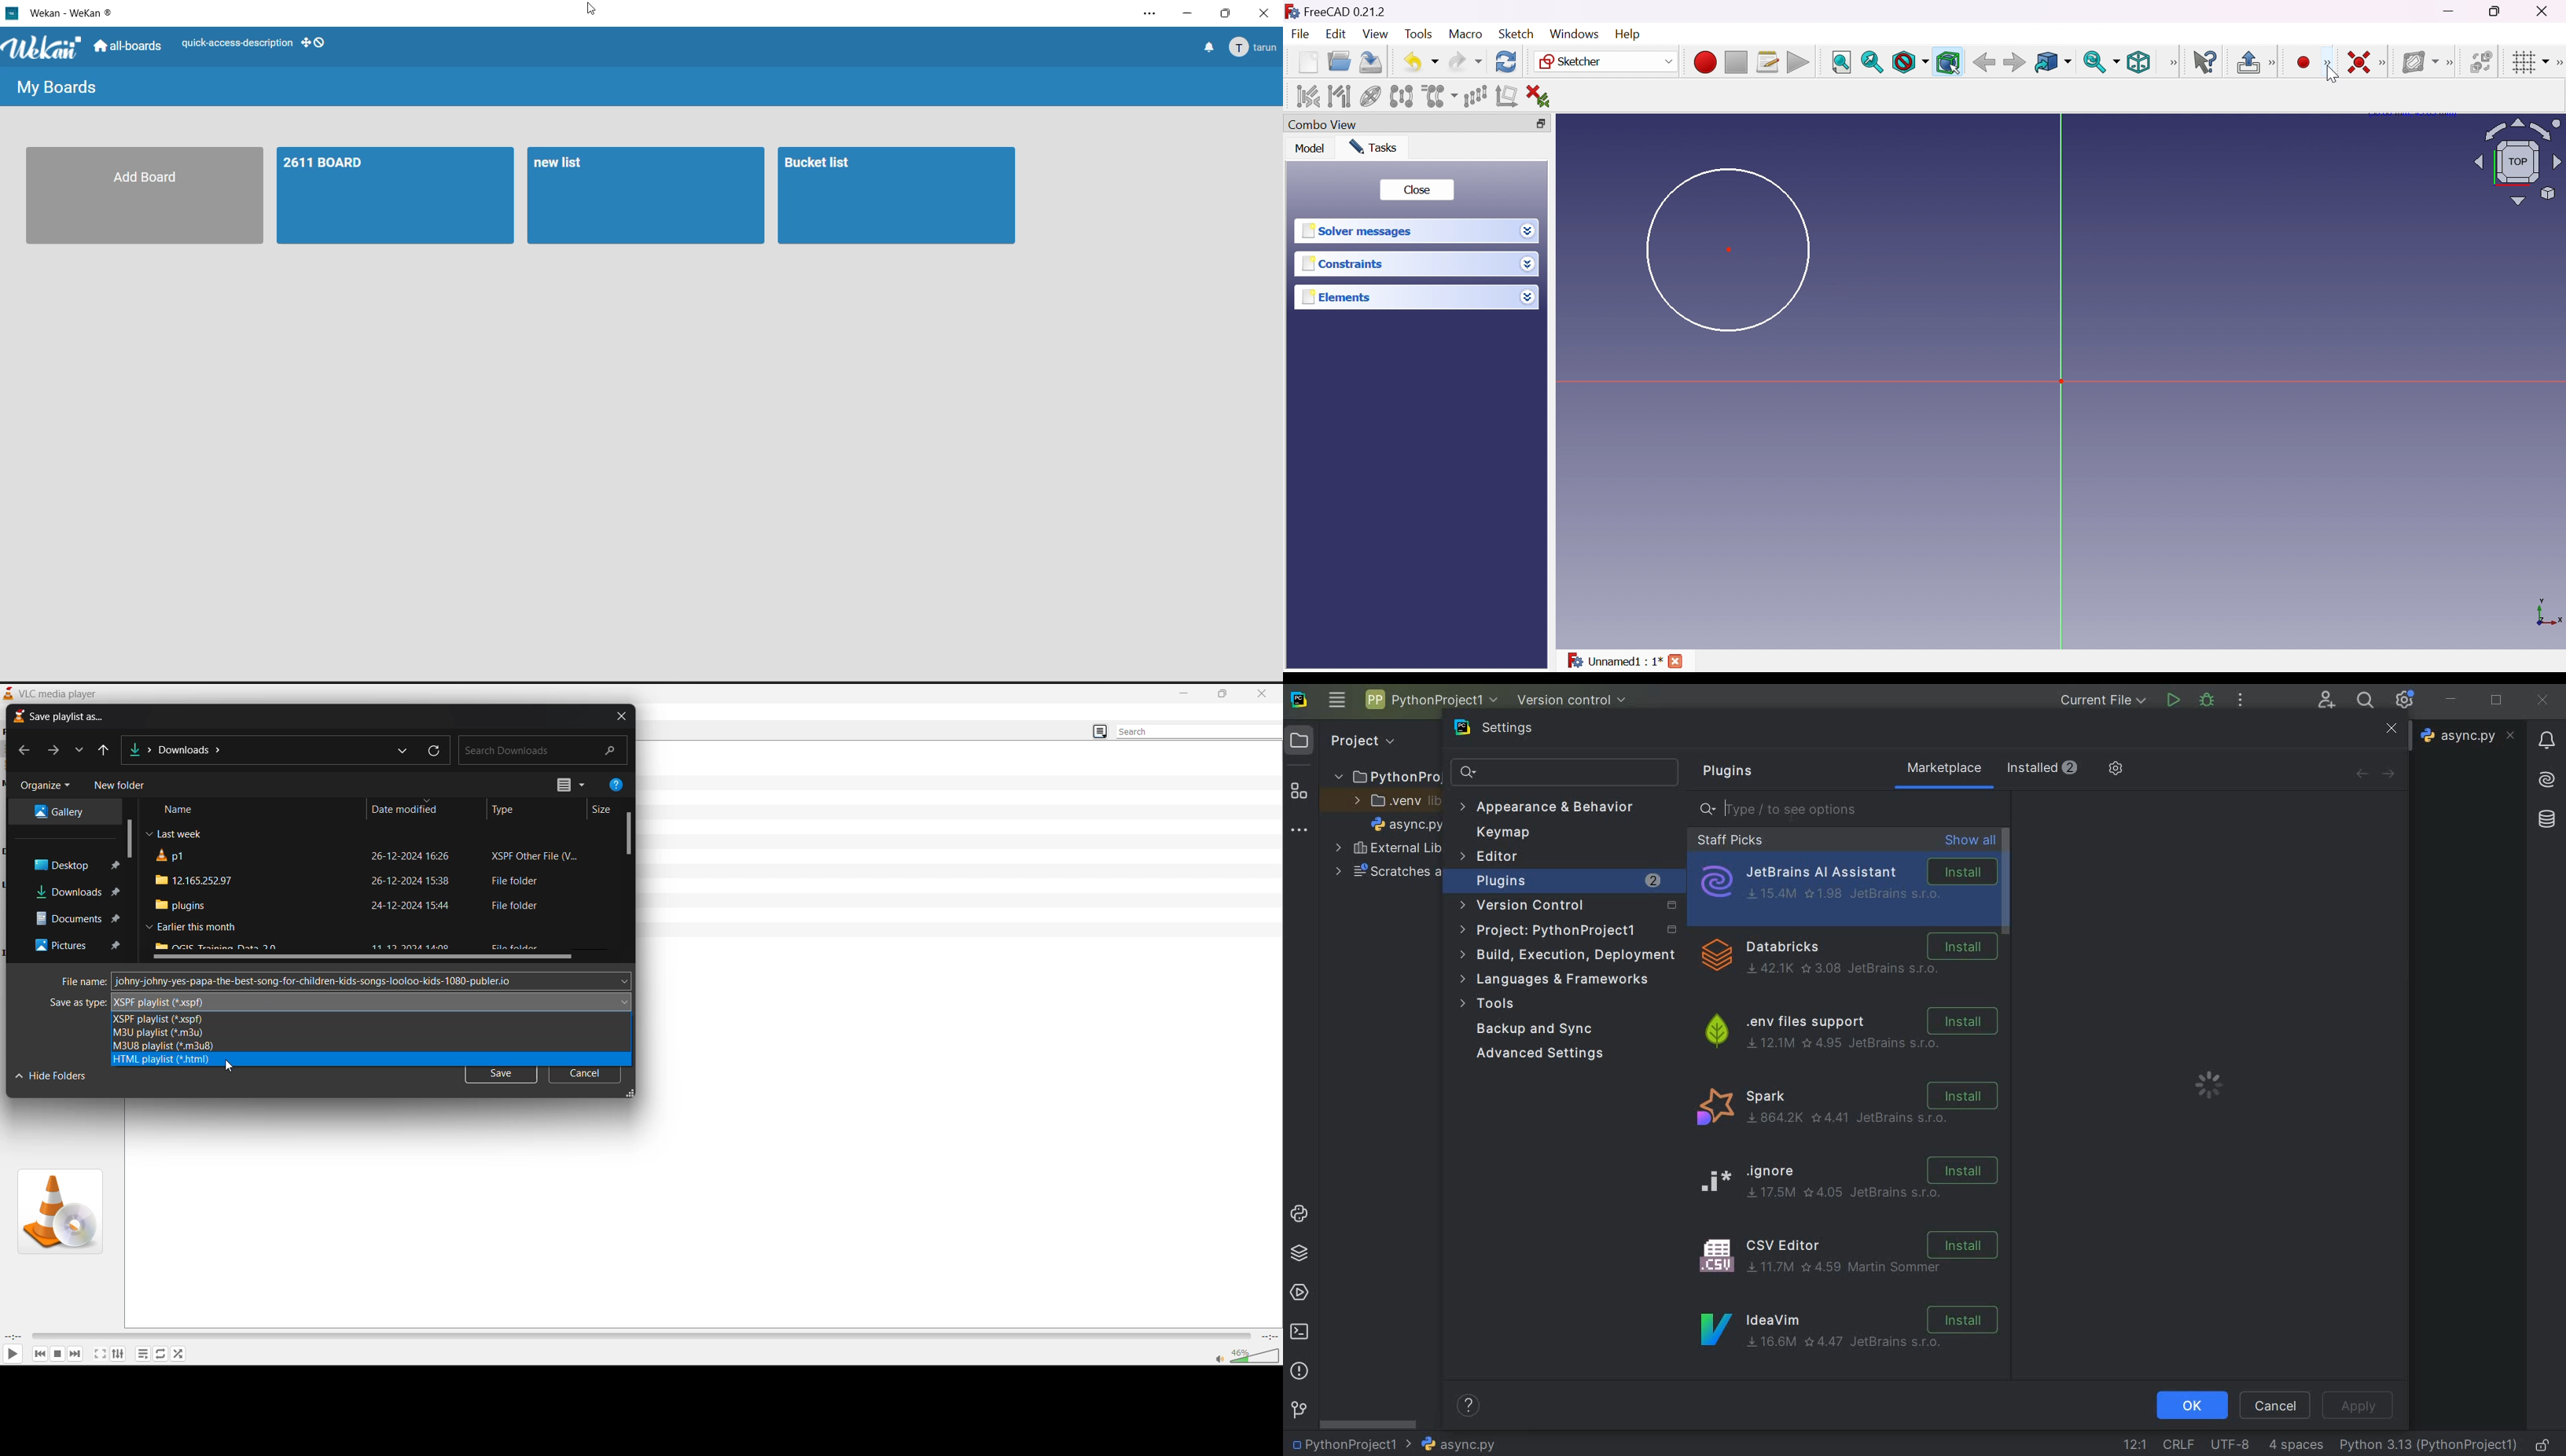  What do you see at coordinates (2497, 11) in the screenshot?
I see `Restore down` at bounding box center [2497, 11].